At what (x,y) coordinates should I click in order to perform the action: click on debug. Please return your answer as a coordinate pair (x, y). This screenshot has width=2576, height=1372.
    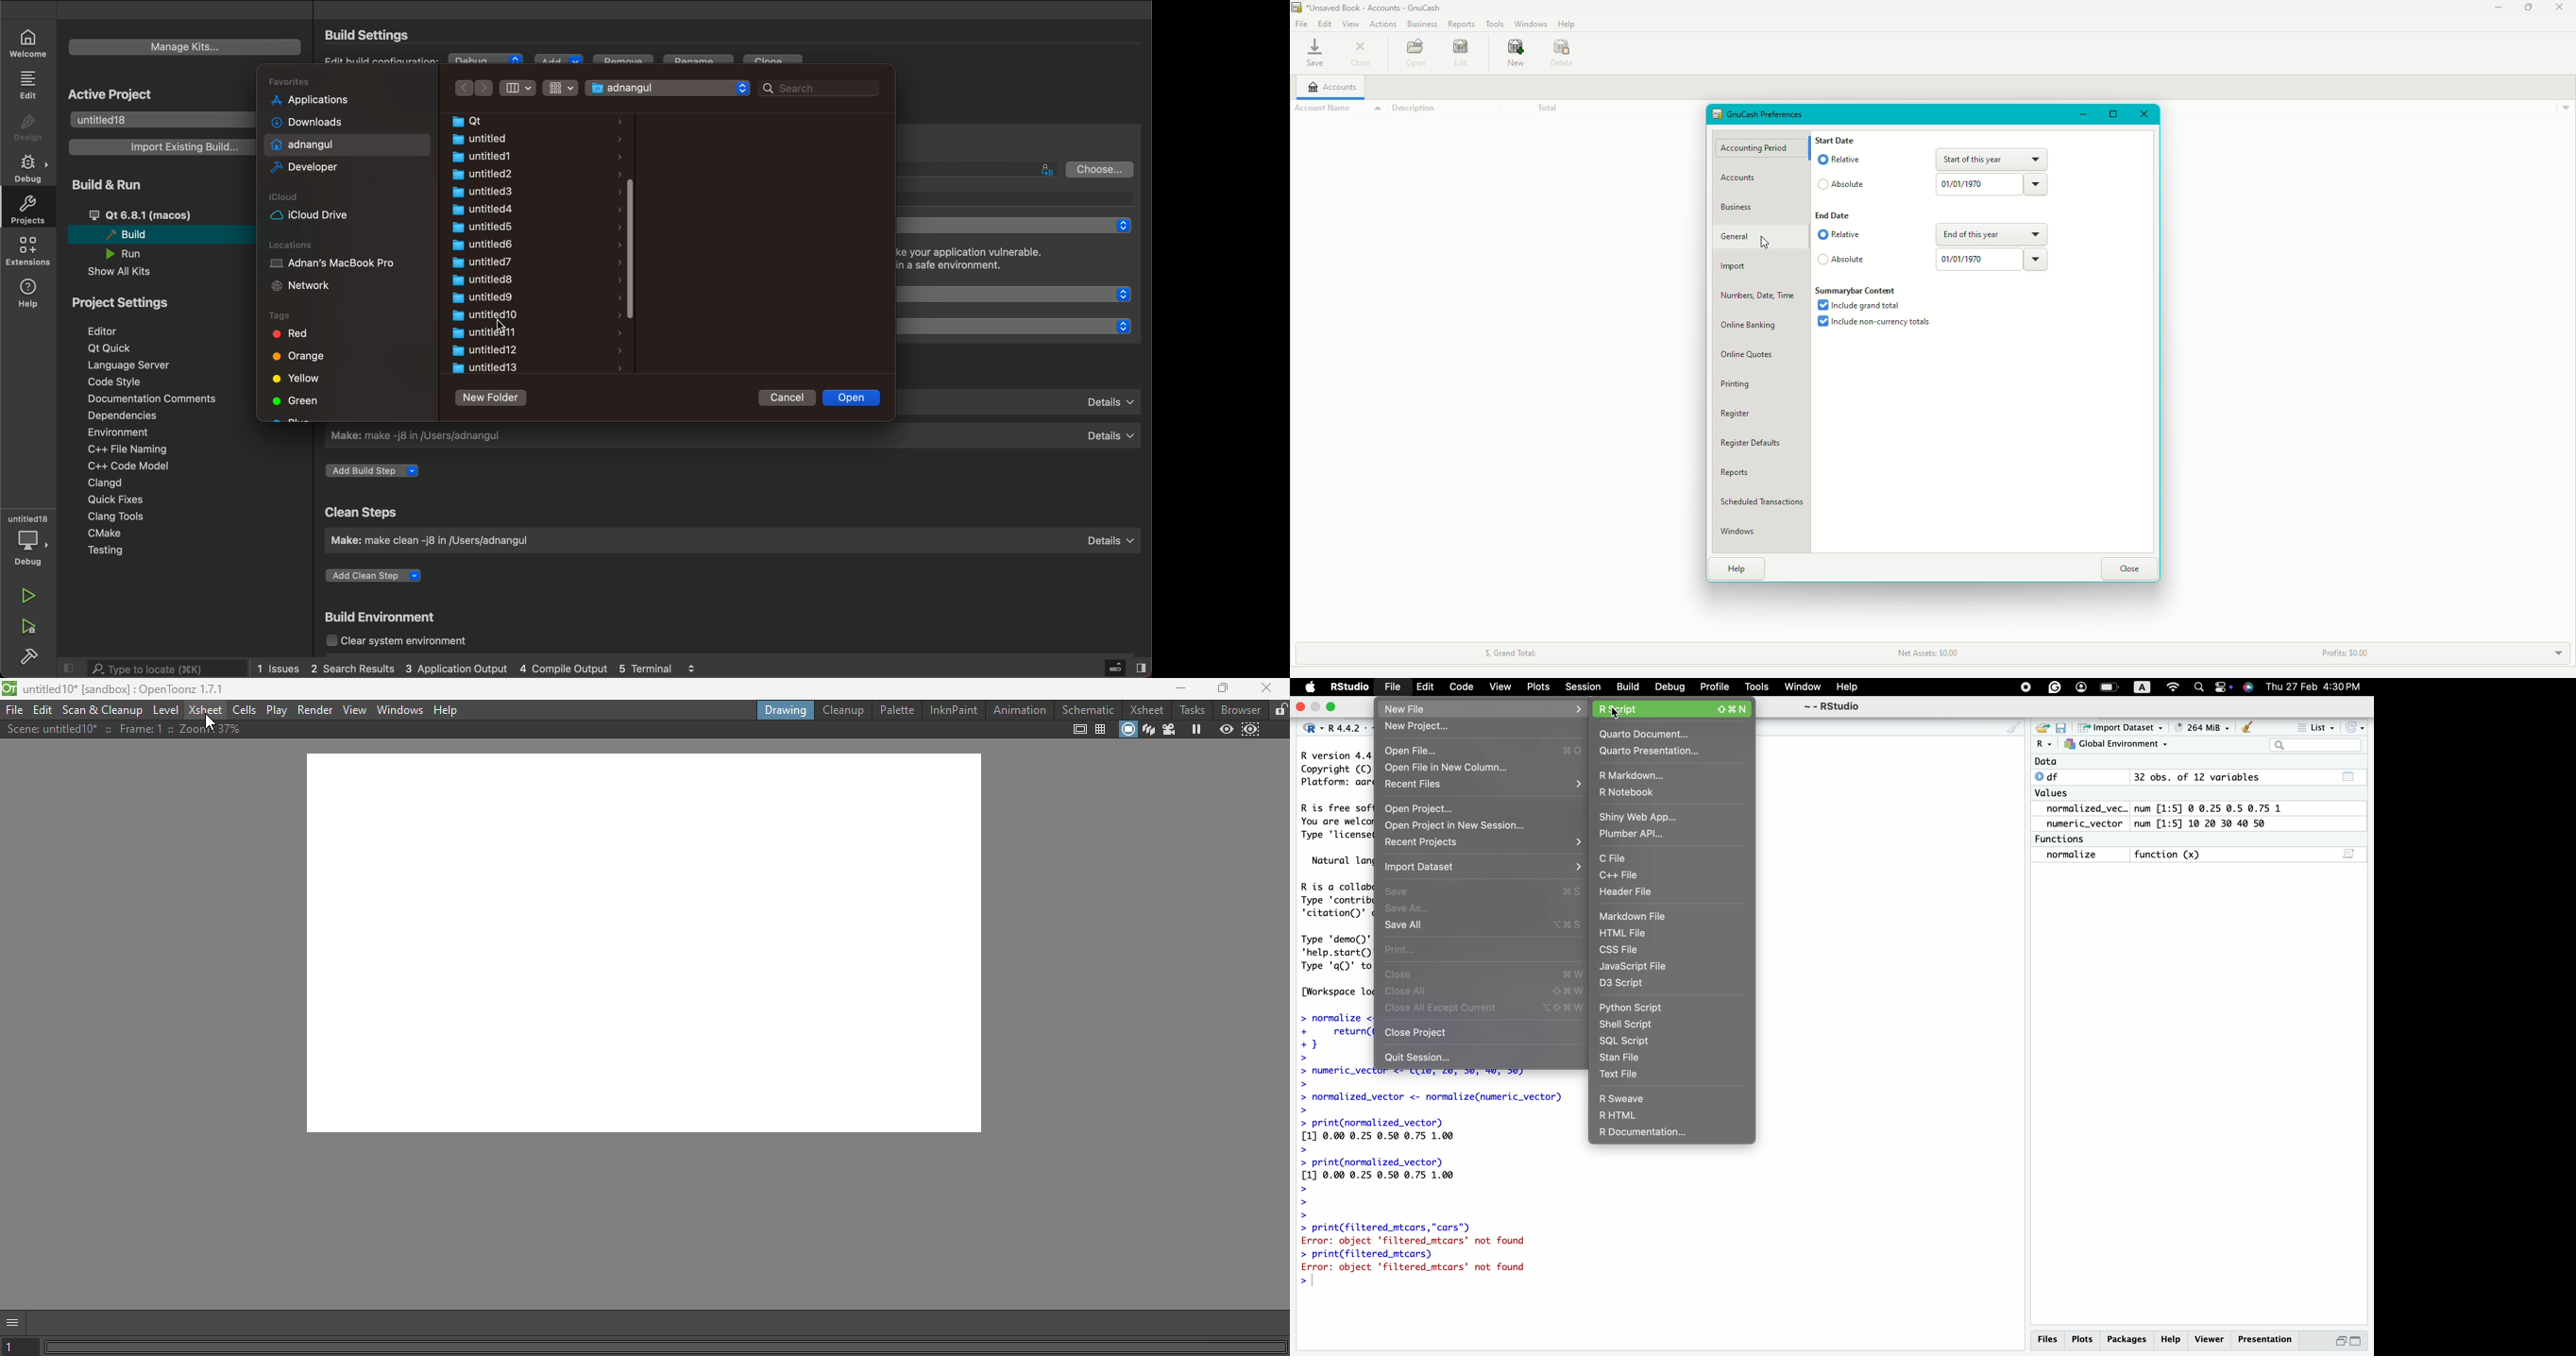
    Looking at the image, I should click on (1669, 687).